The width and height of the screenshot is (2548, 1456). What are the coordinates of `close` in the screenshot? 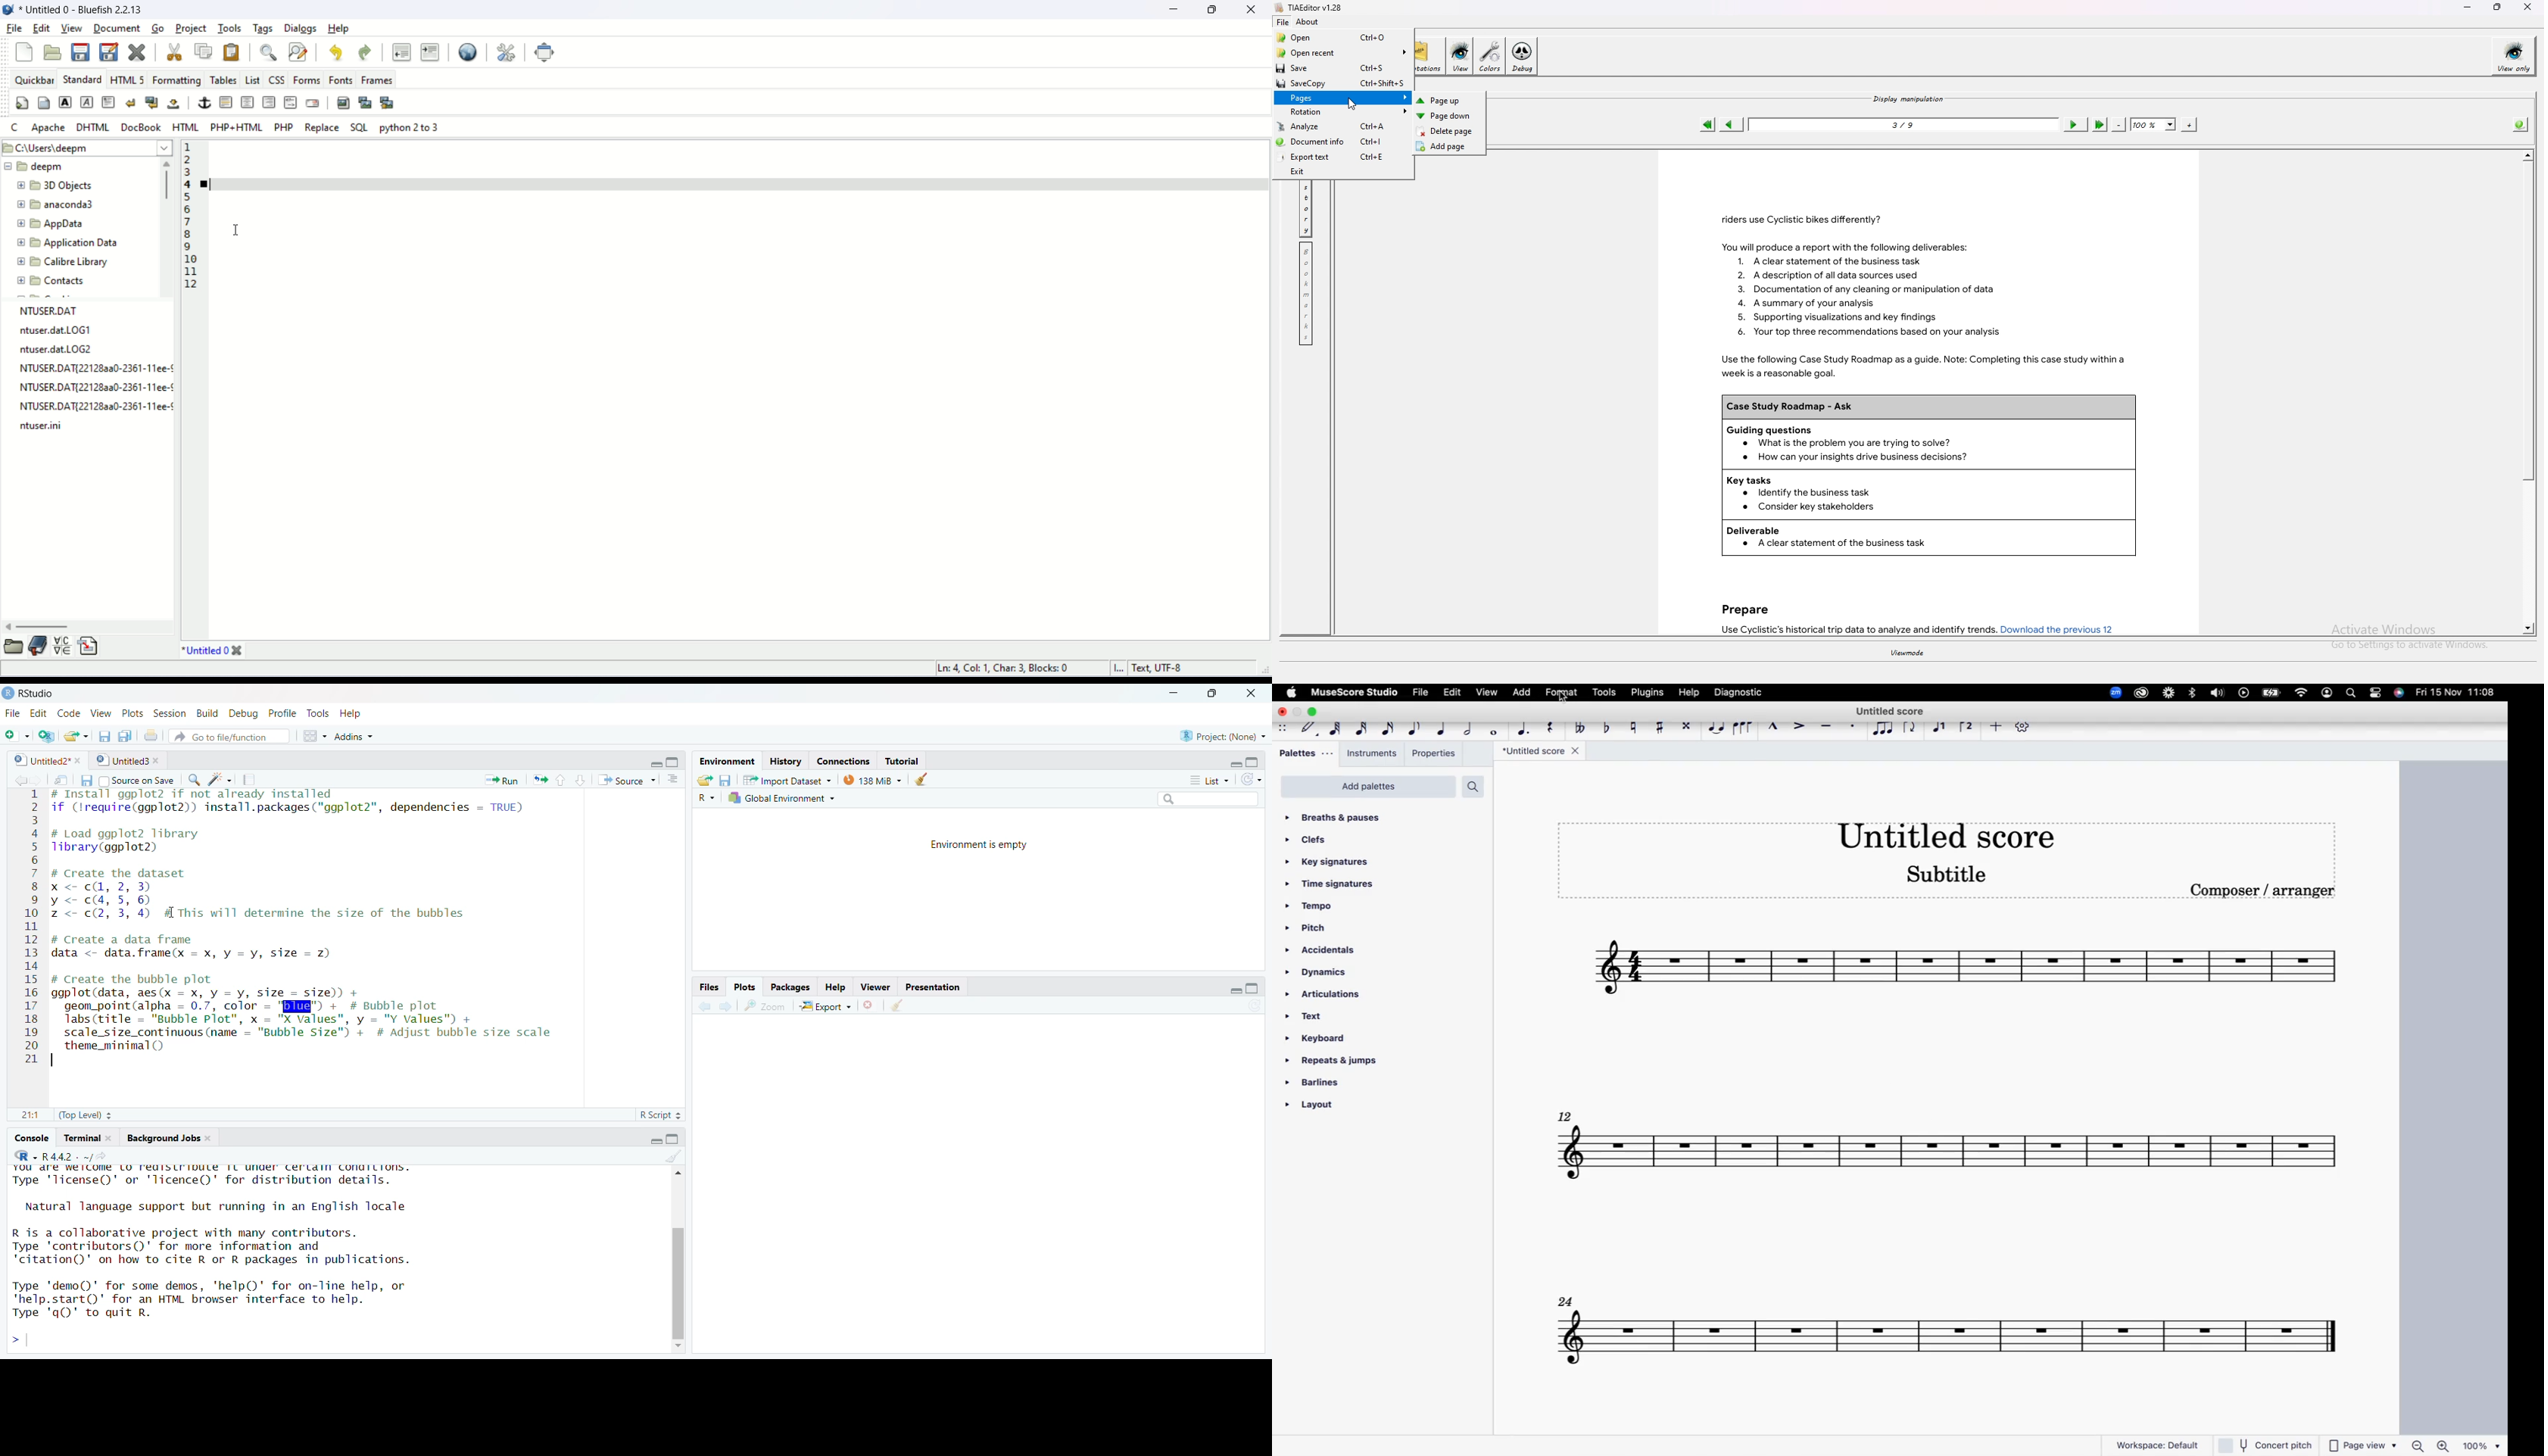 It's located at (238, 651).